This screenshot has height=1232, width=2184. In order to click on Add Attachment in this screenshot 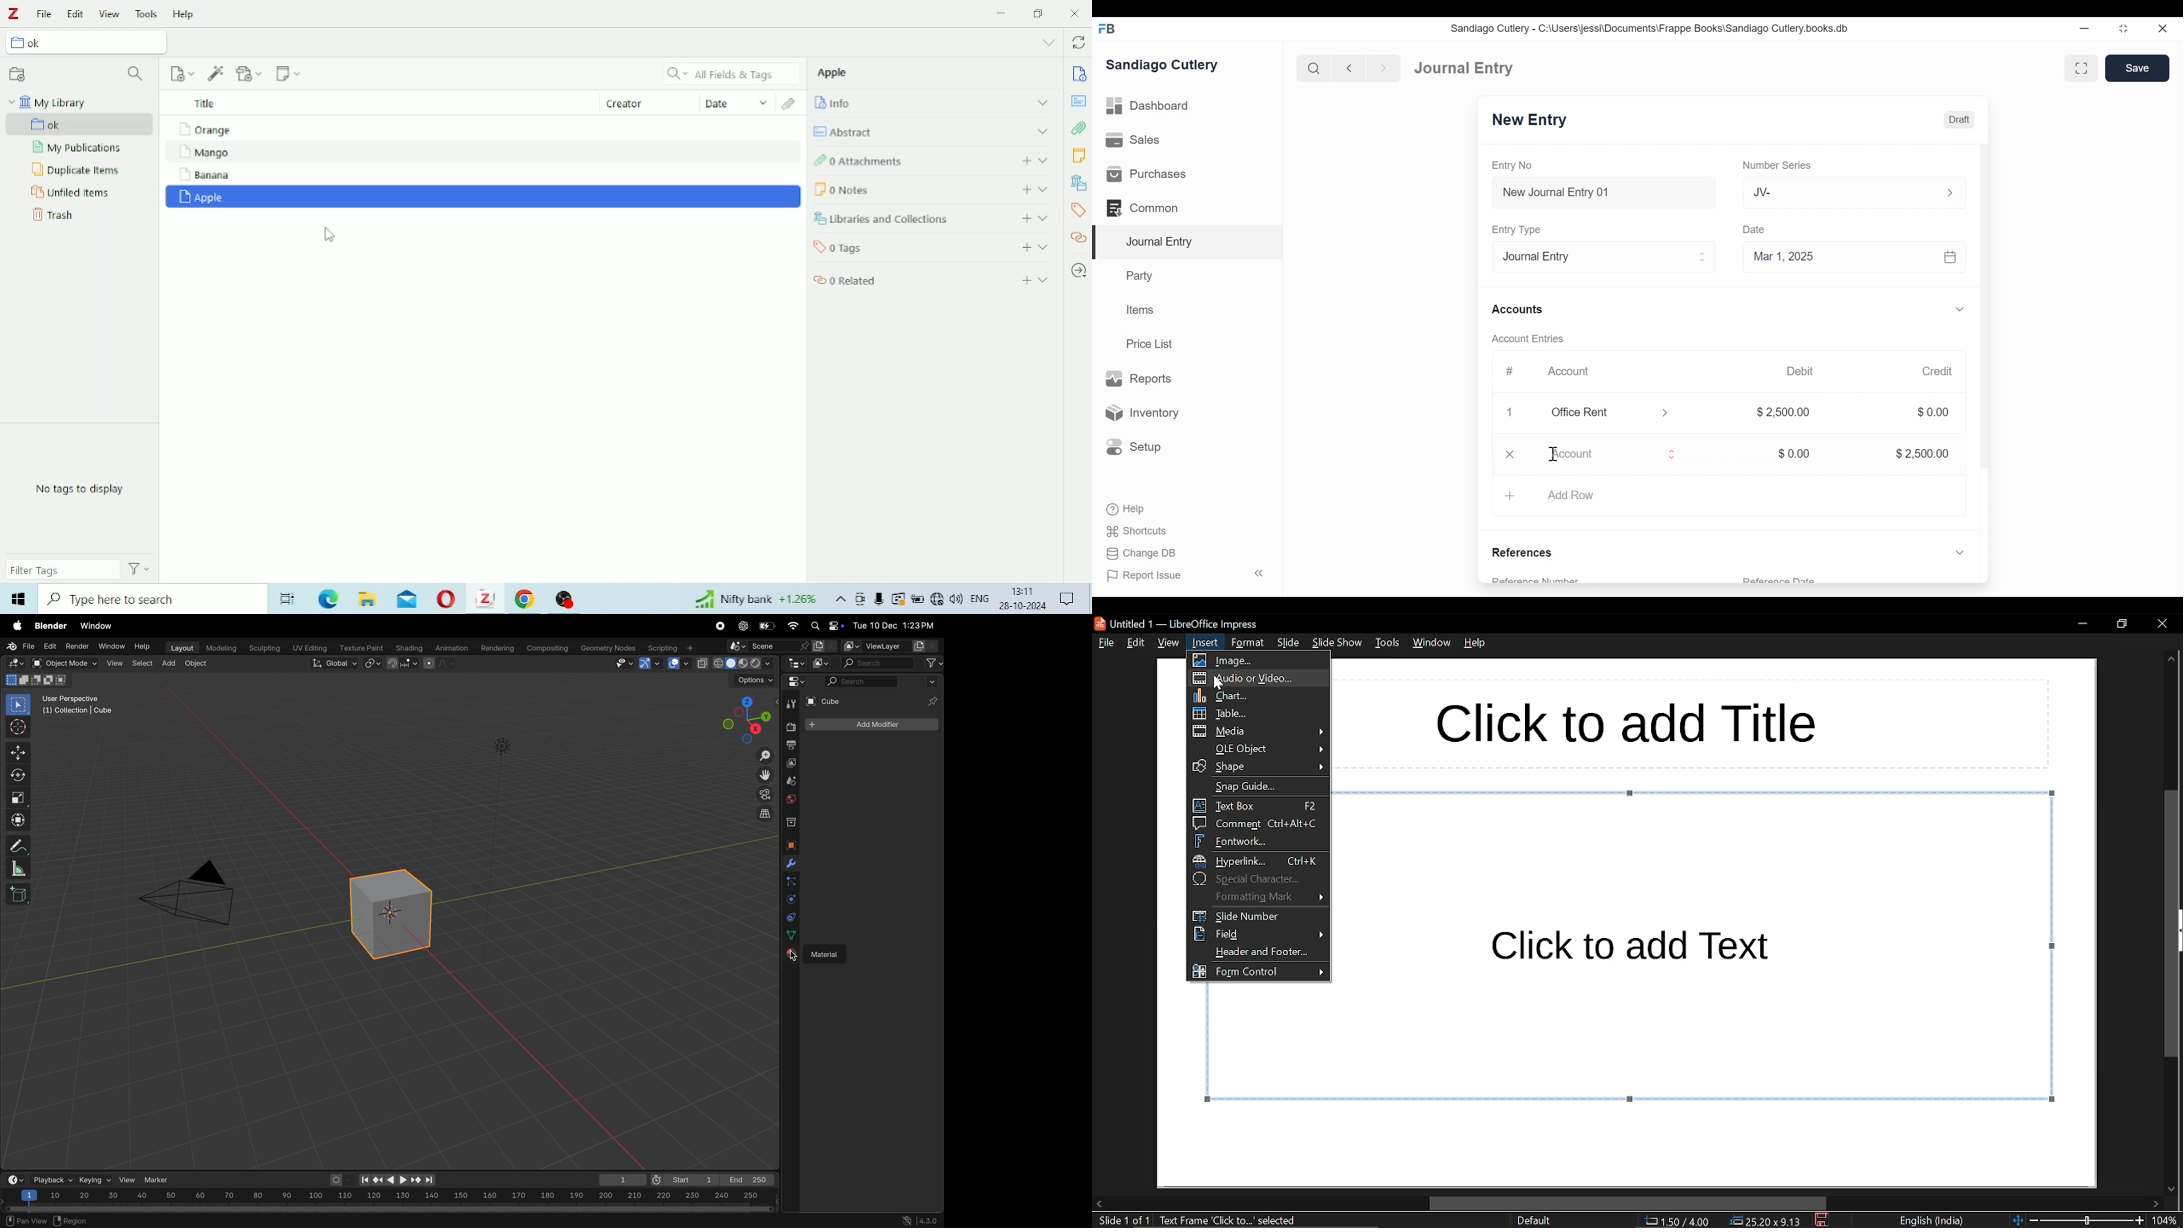, I will do `click(251, 75)`.